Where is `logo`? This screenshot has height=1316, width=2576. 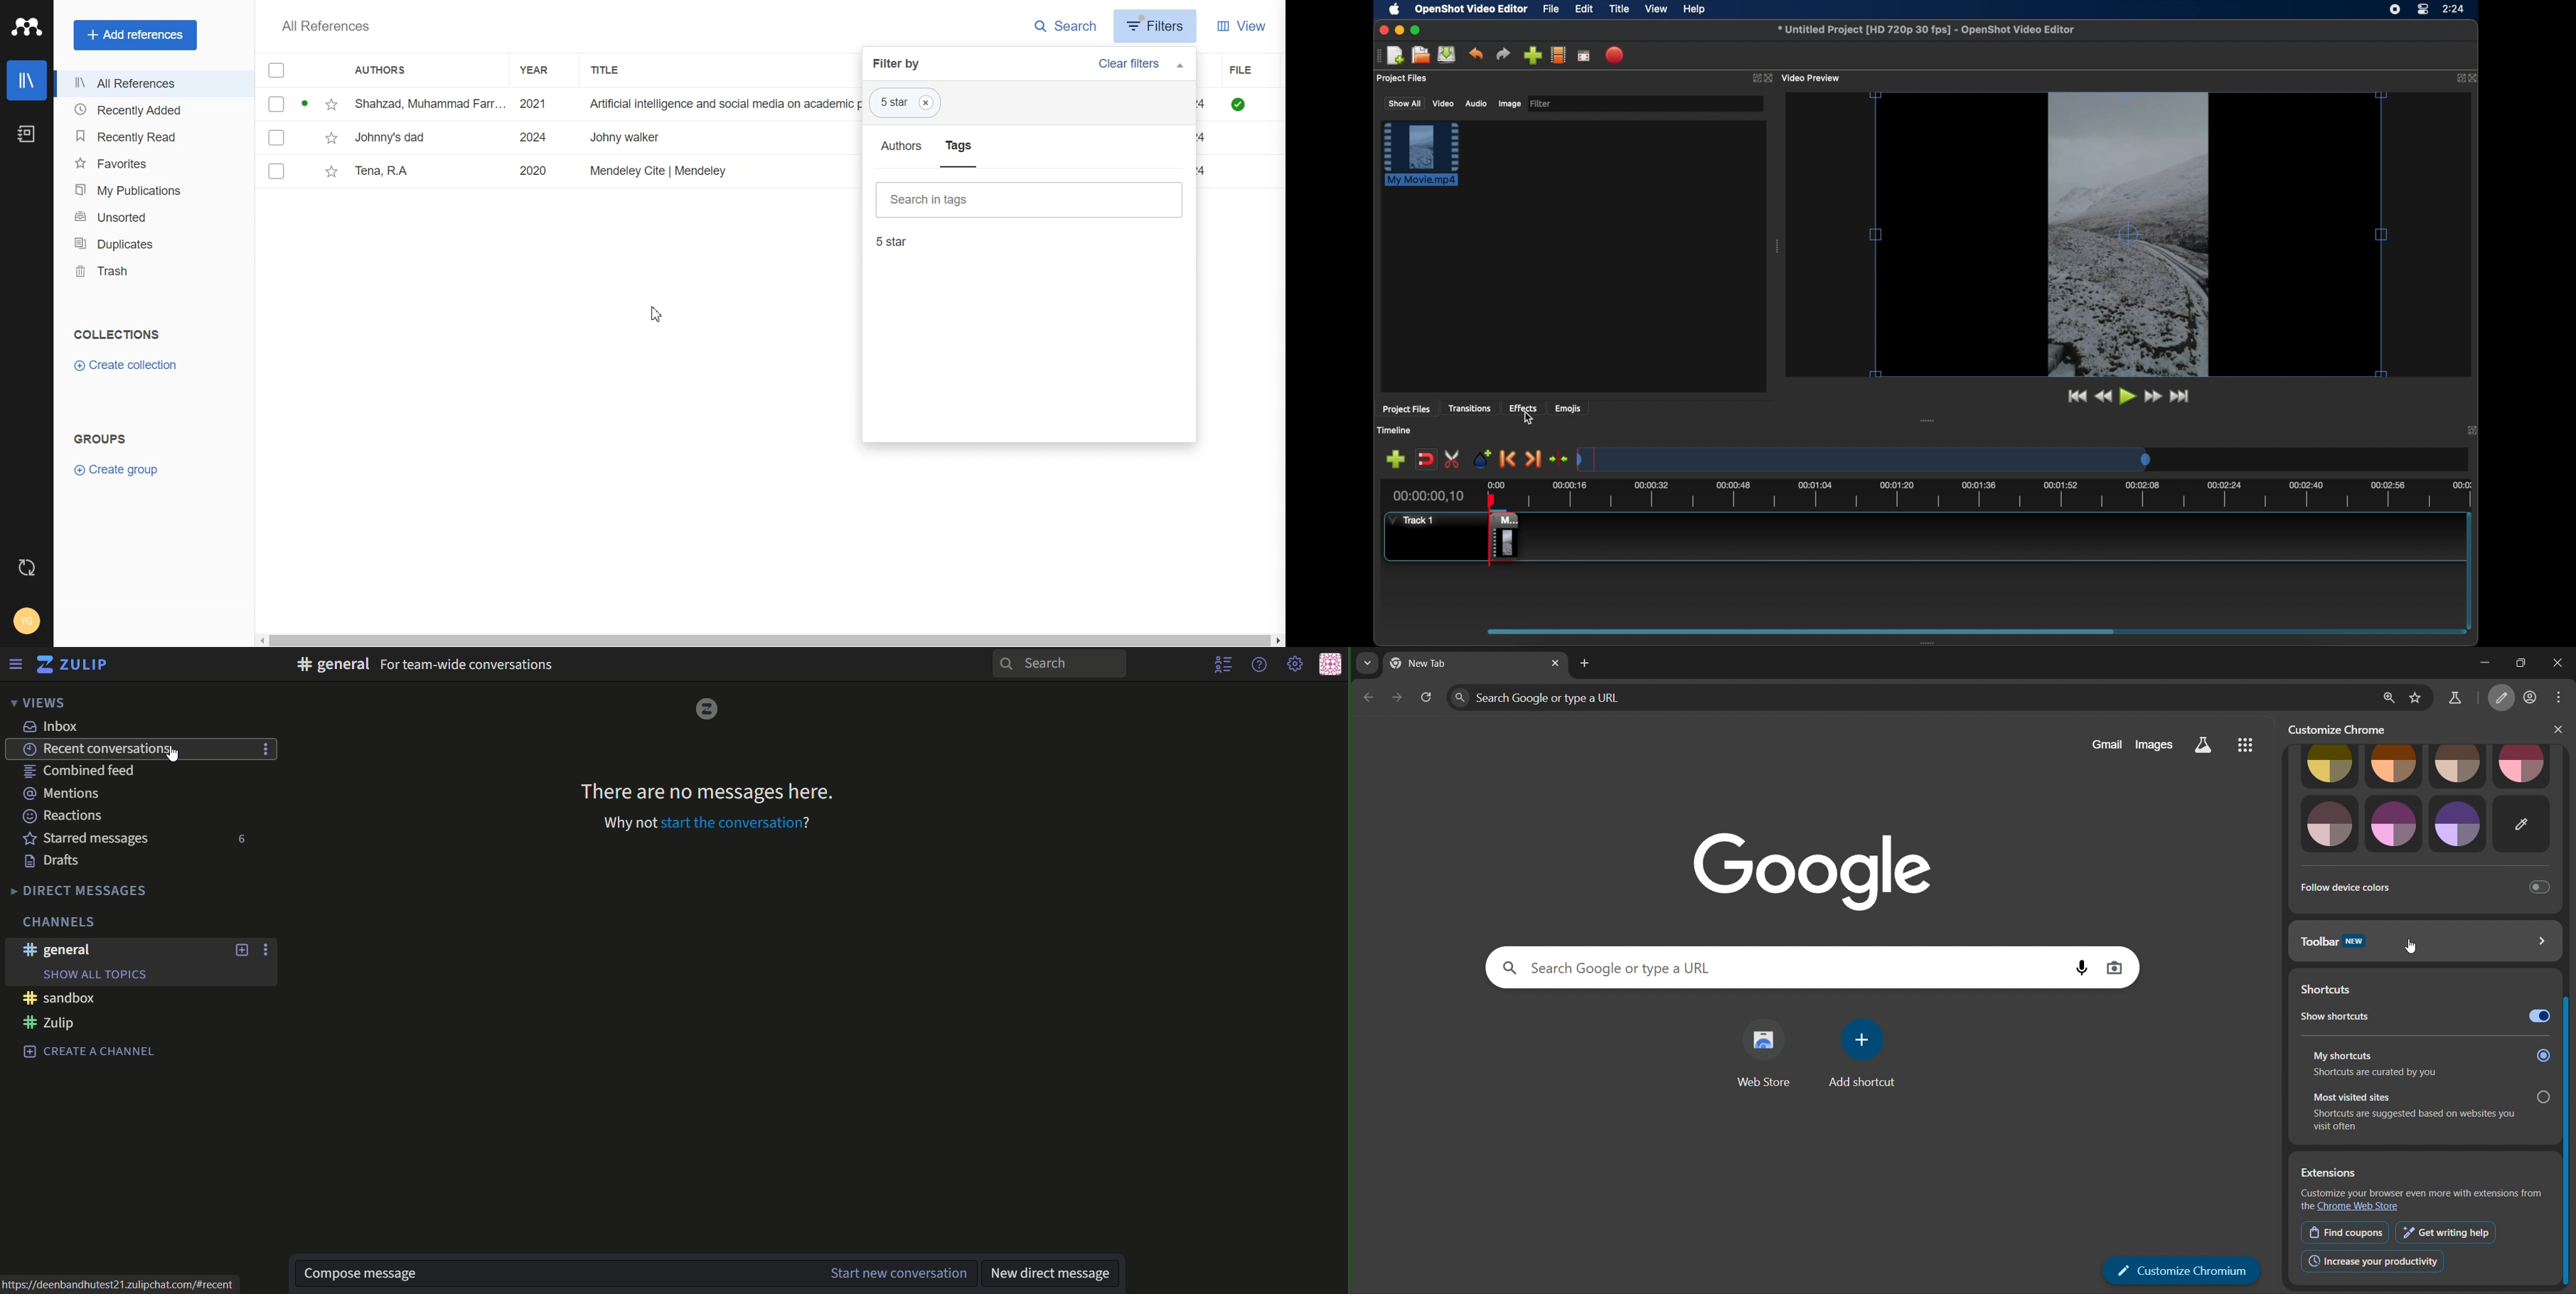 logo is located at coordinates (703, 710).